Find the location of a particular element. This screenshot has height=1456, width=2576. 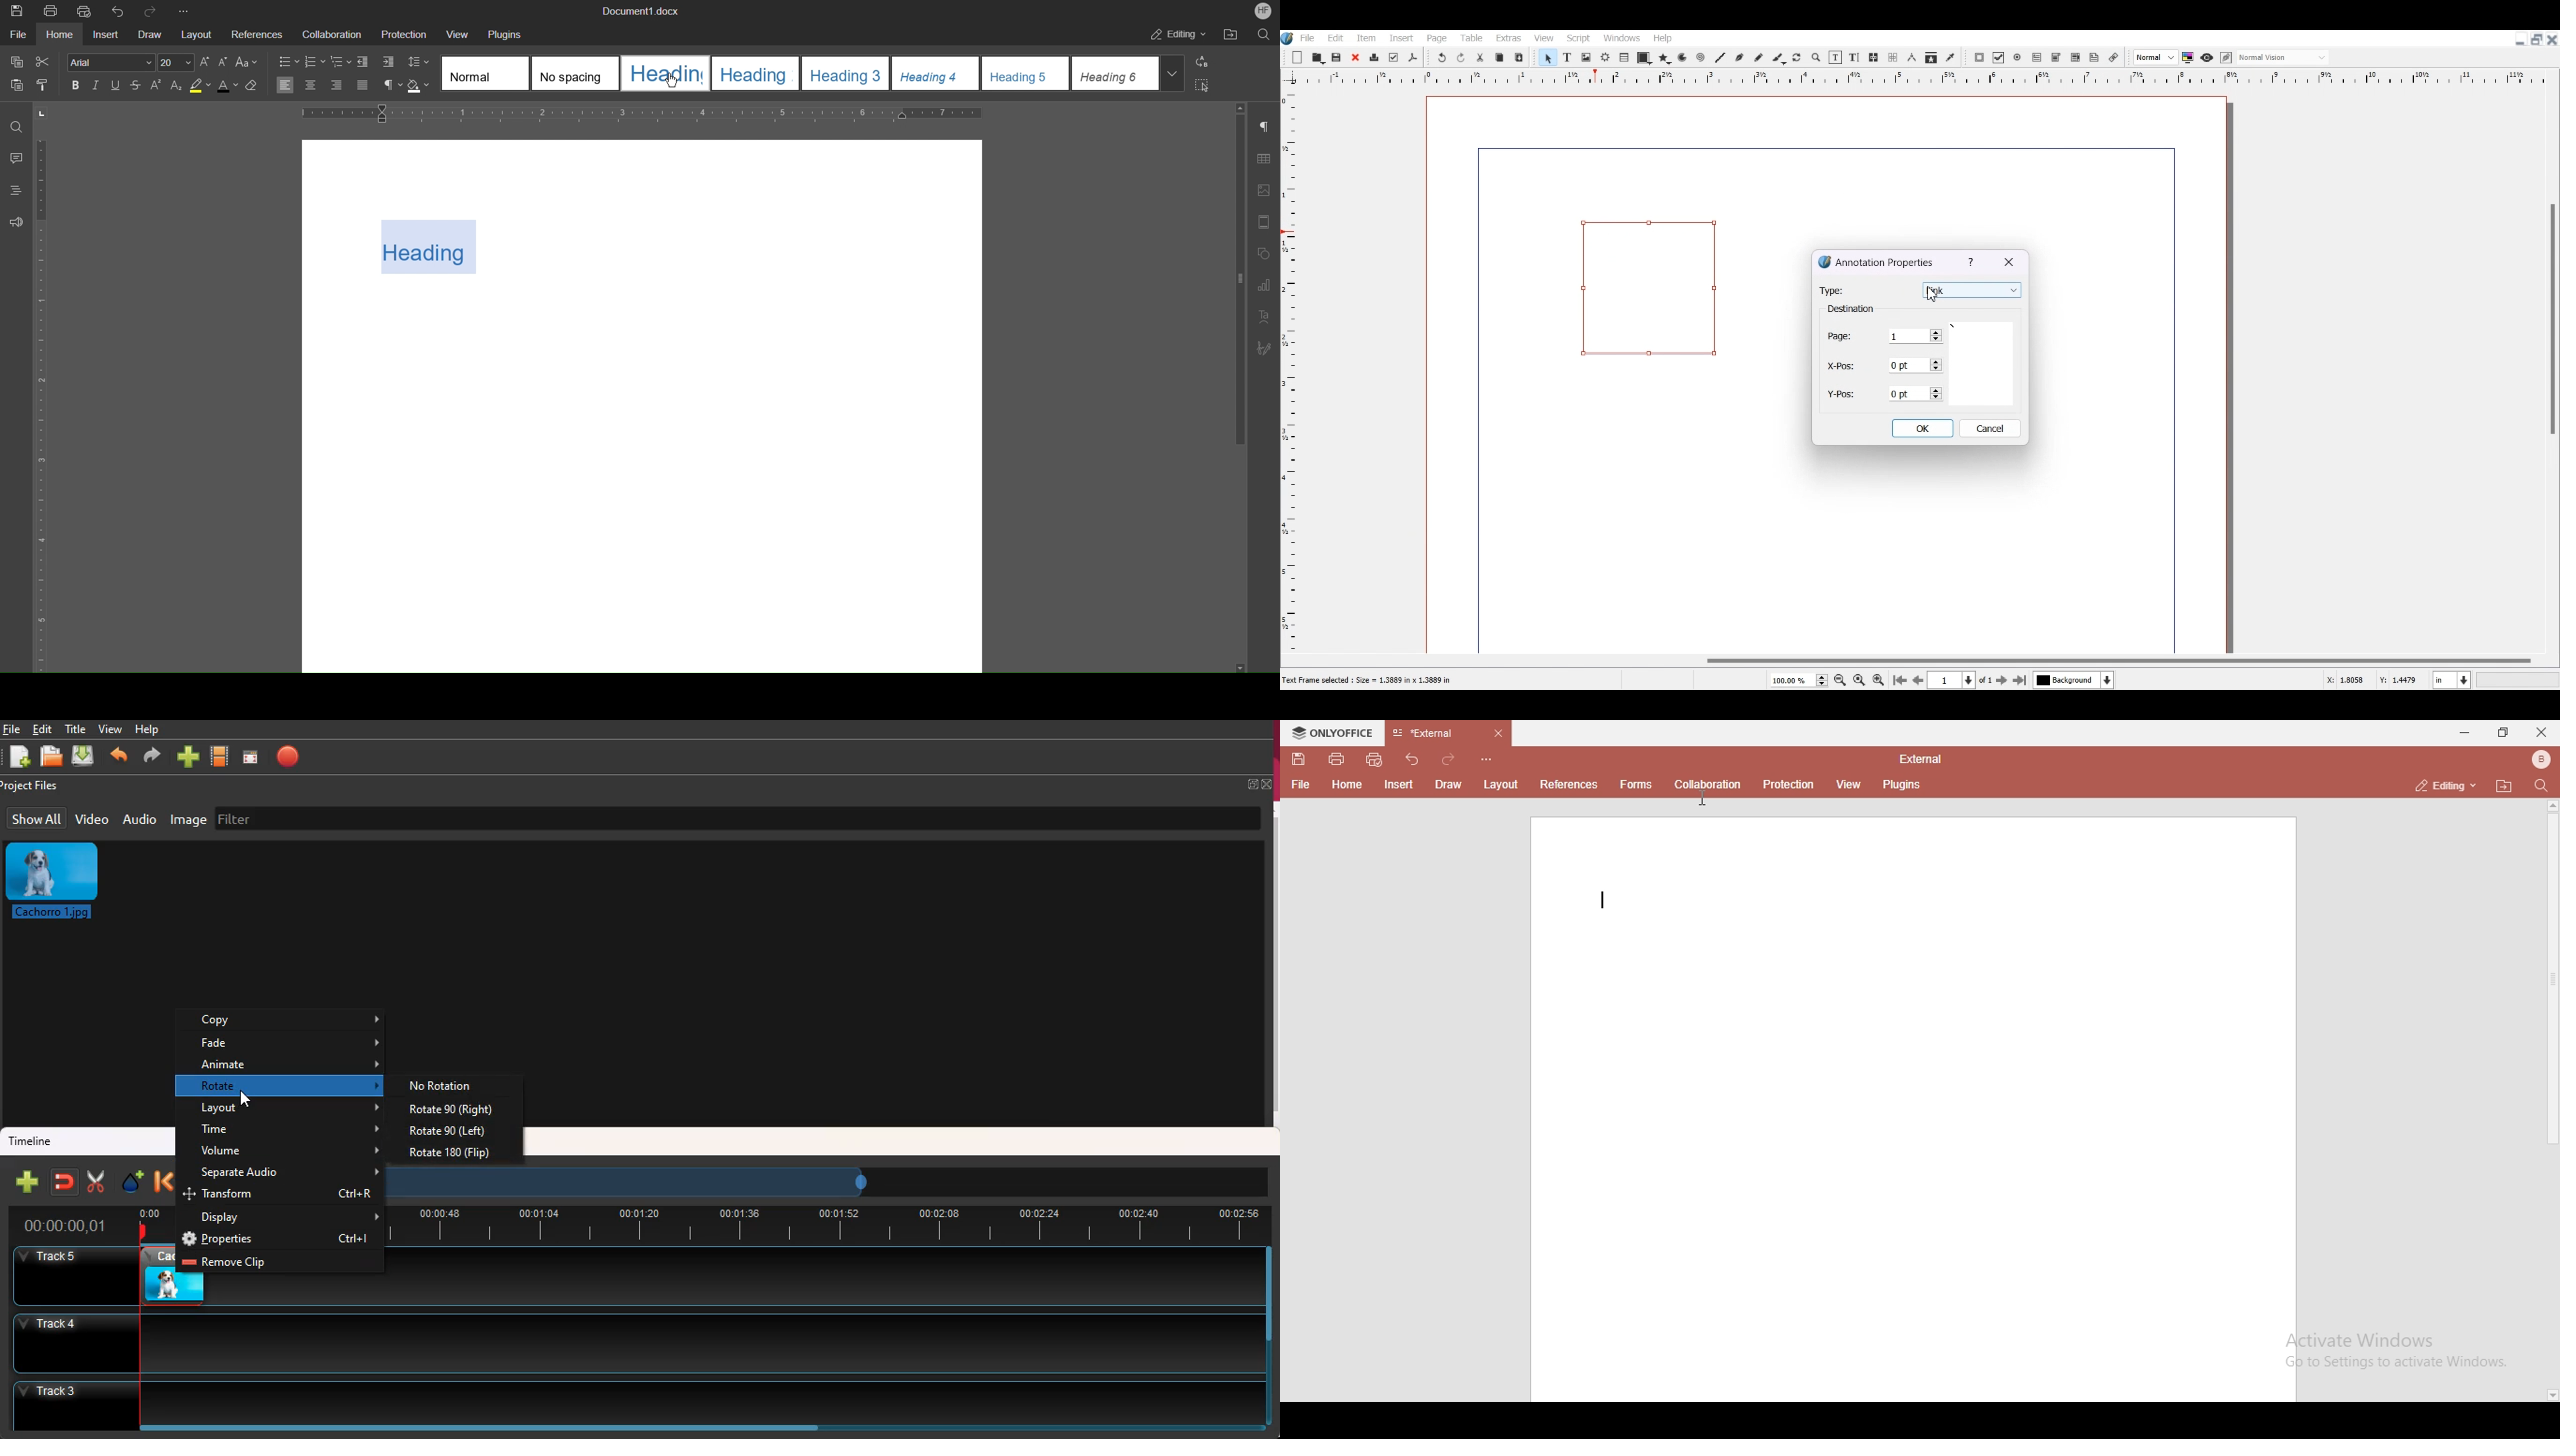

Shape is located at coordinates (1644, 58).